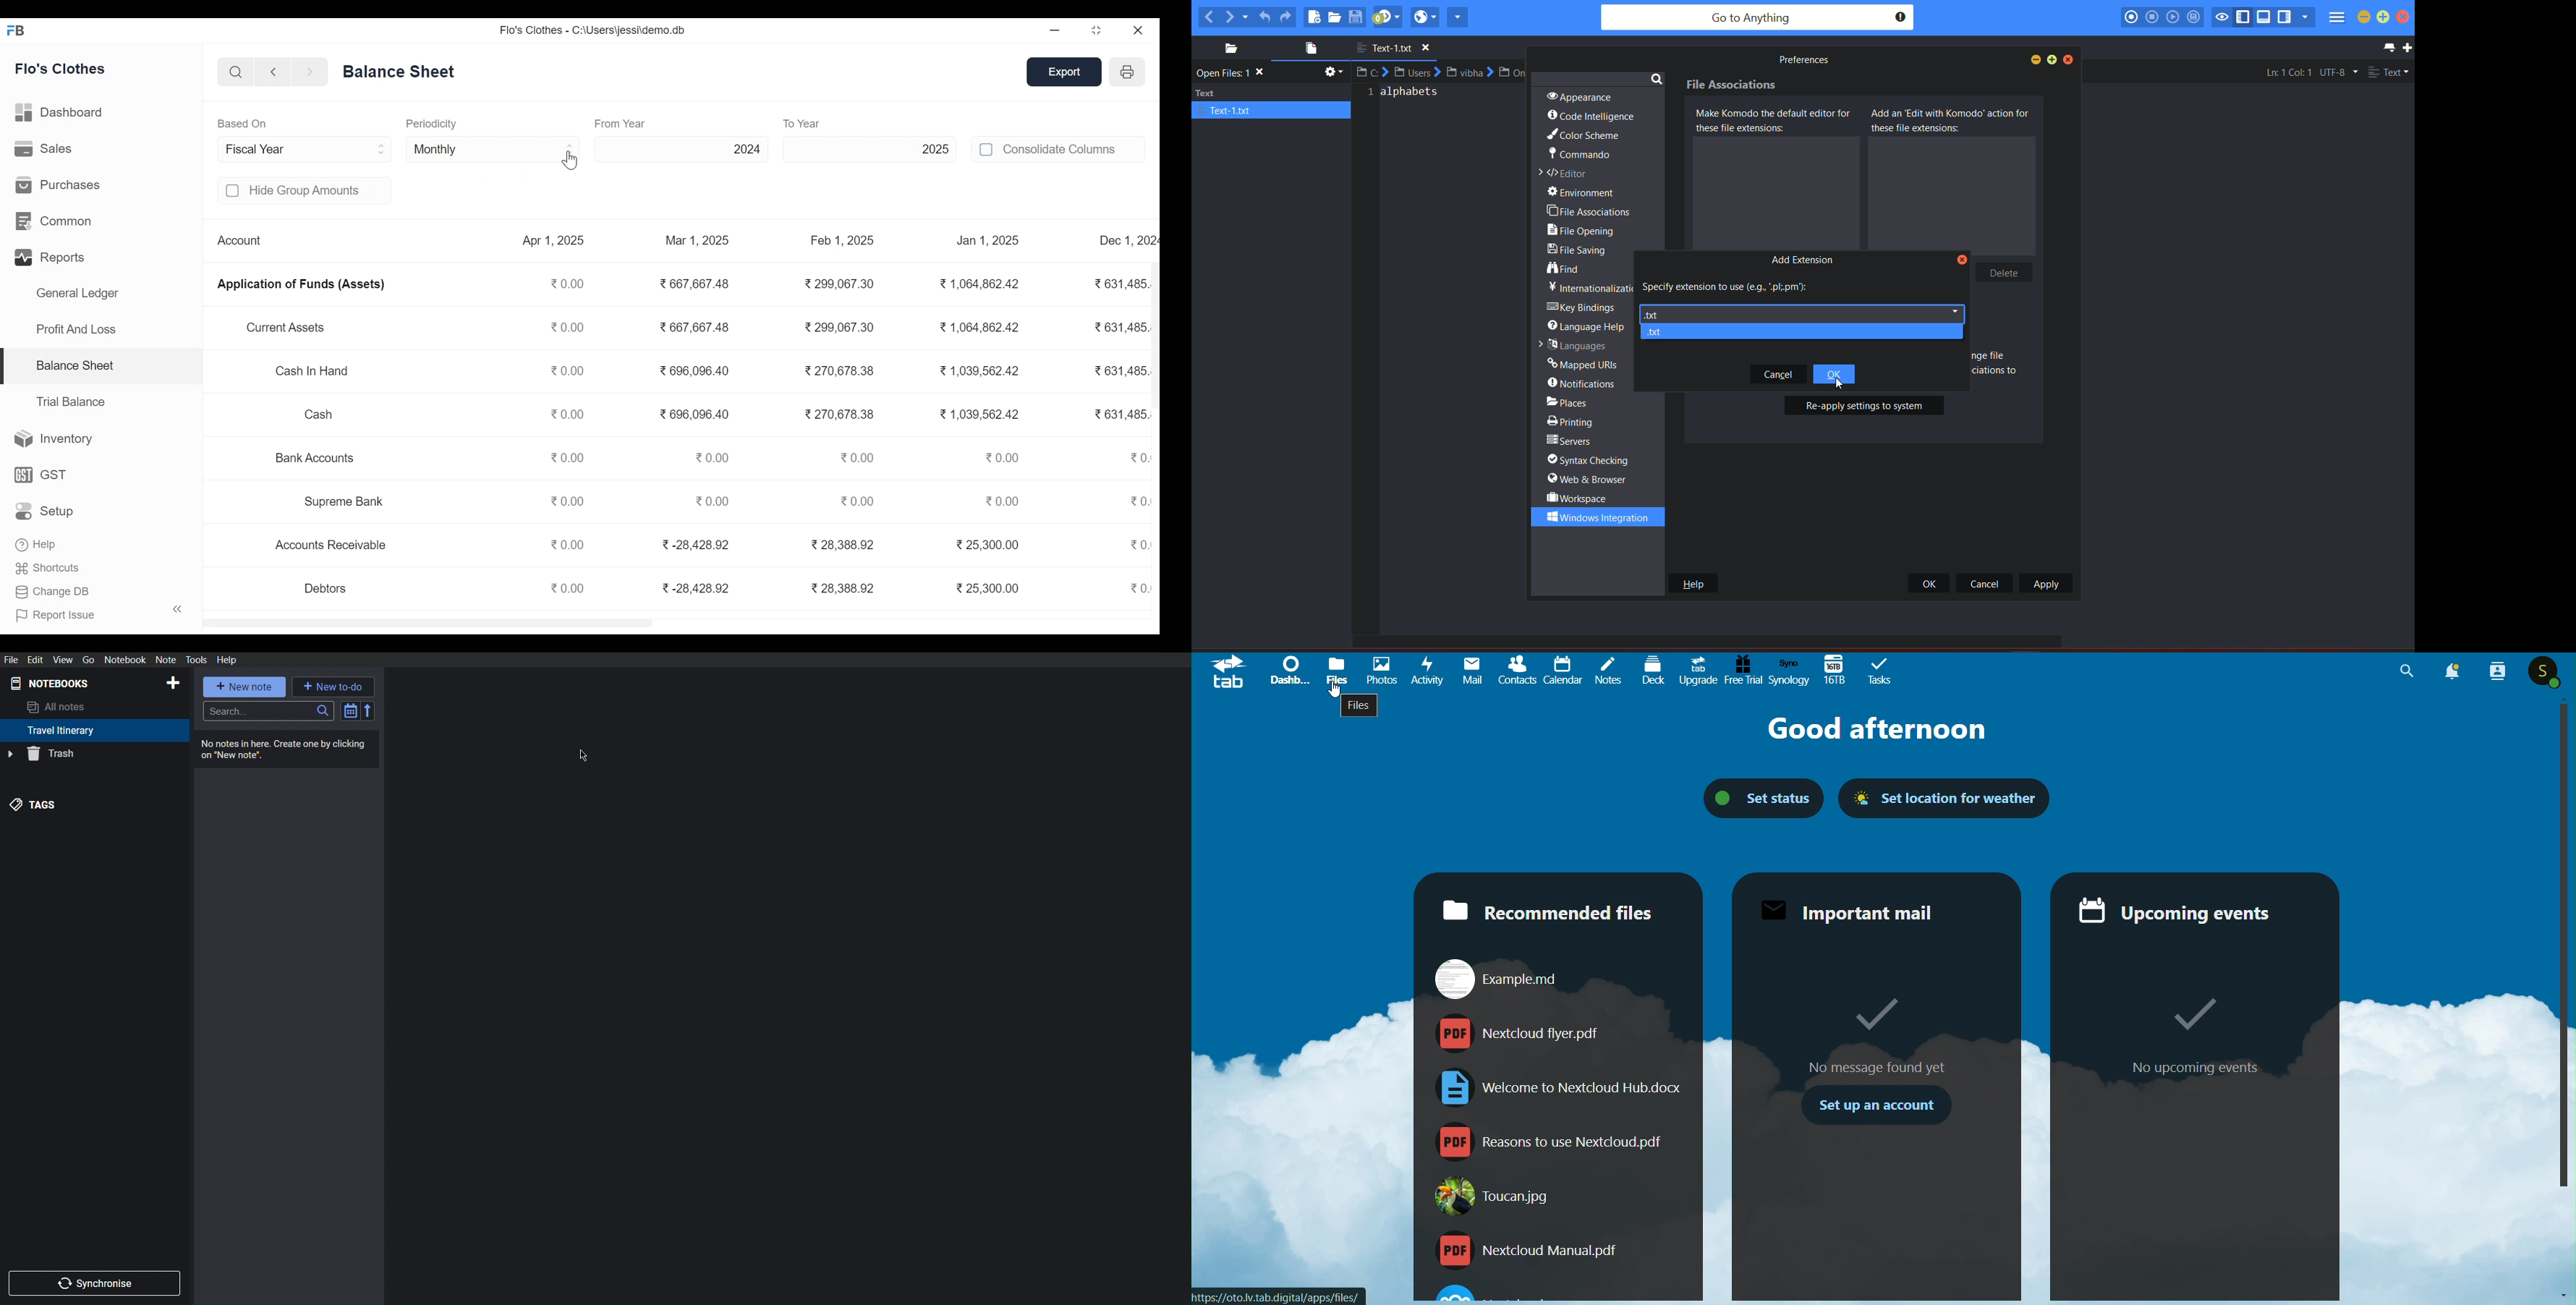 This screenshot has width=2576, height=1316. Describe the element at coordinates (2389, 73) in the screenshot. I see `file type` at that location.